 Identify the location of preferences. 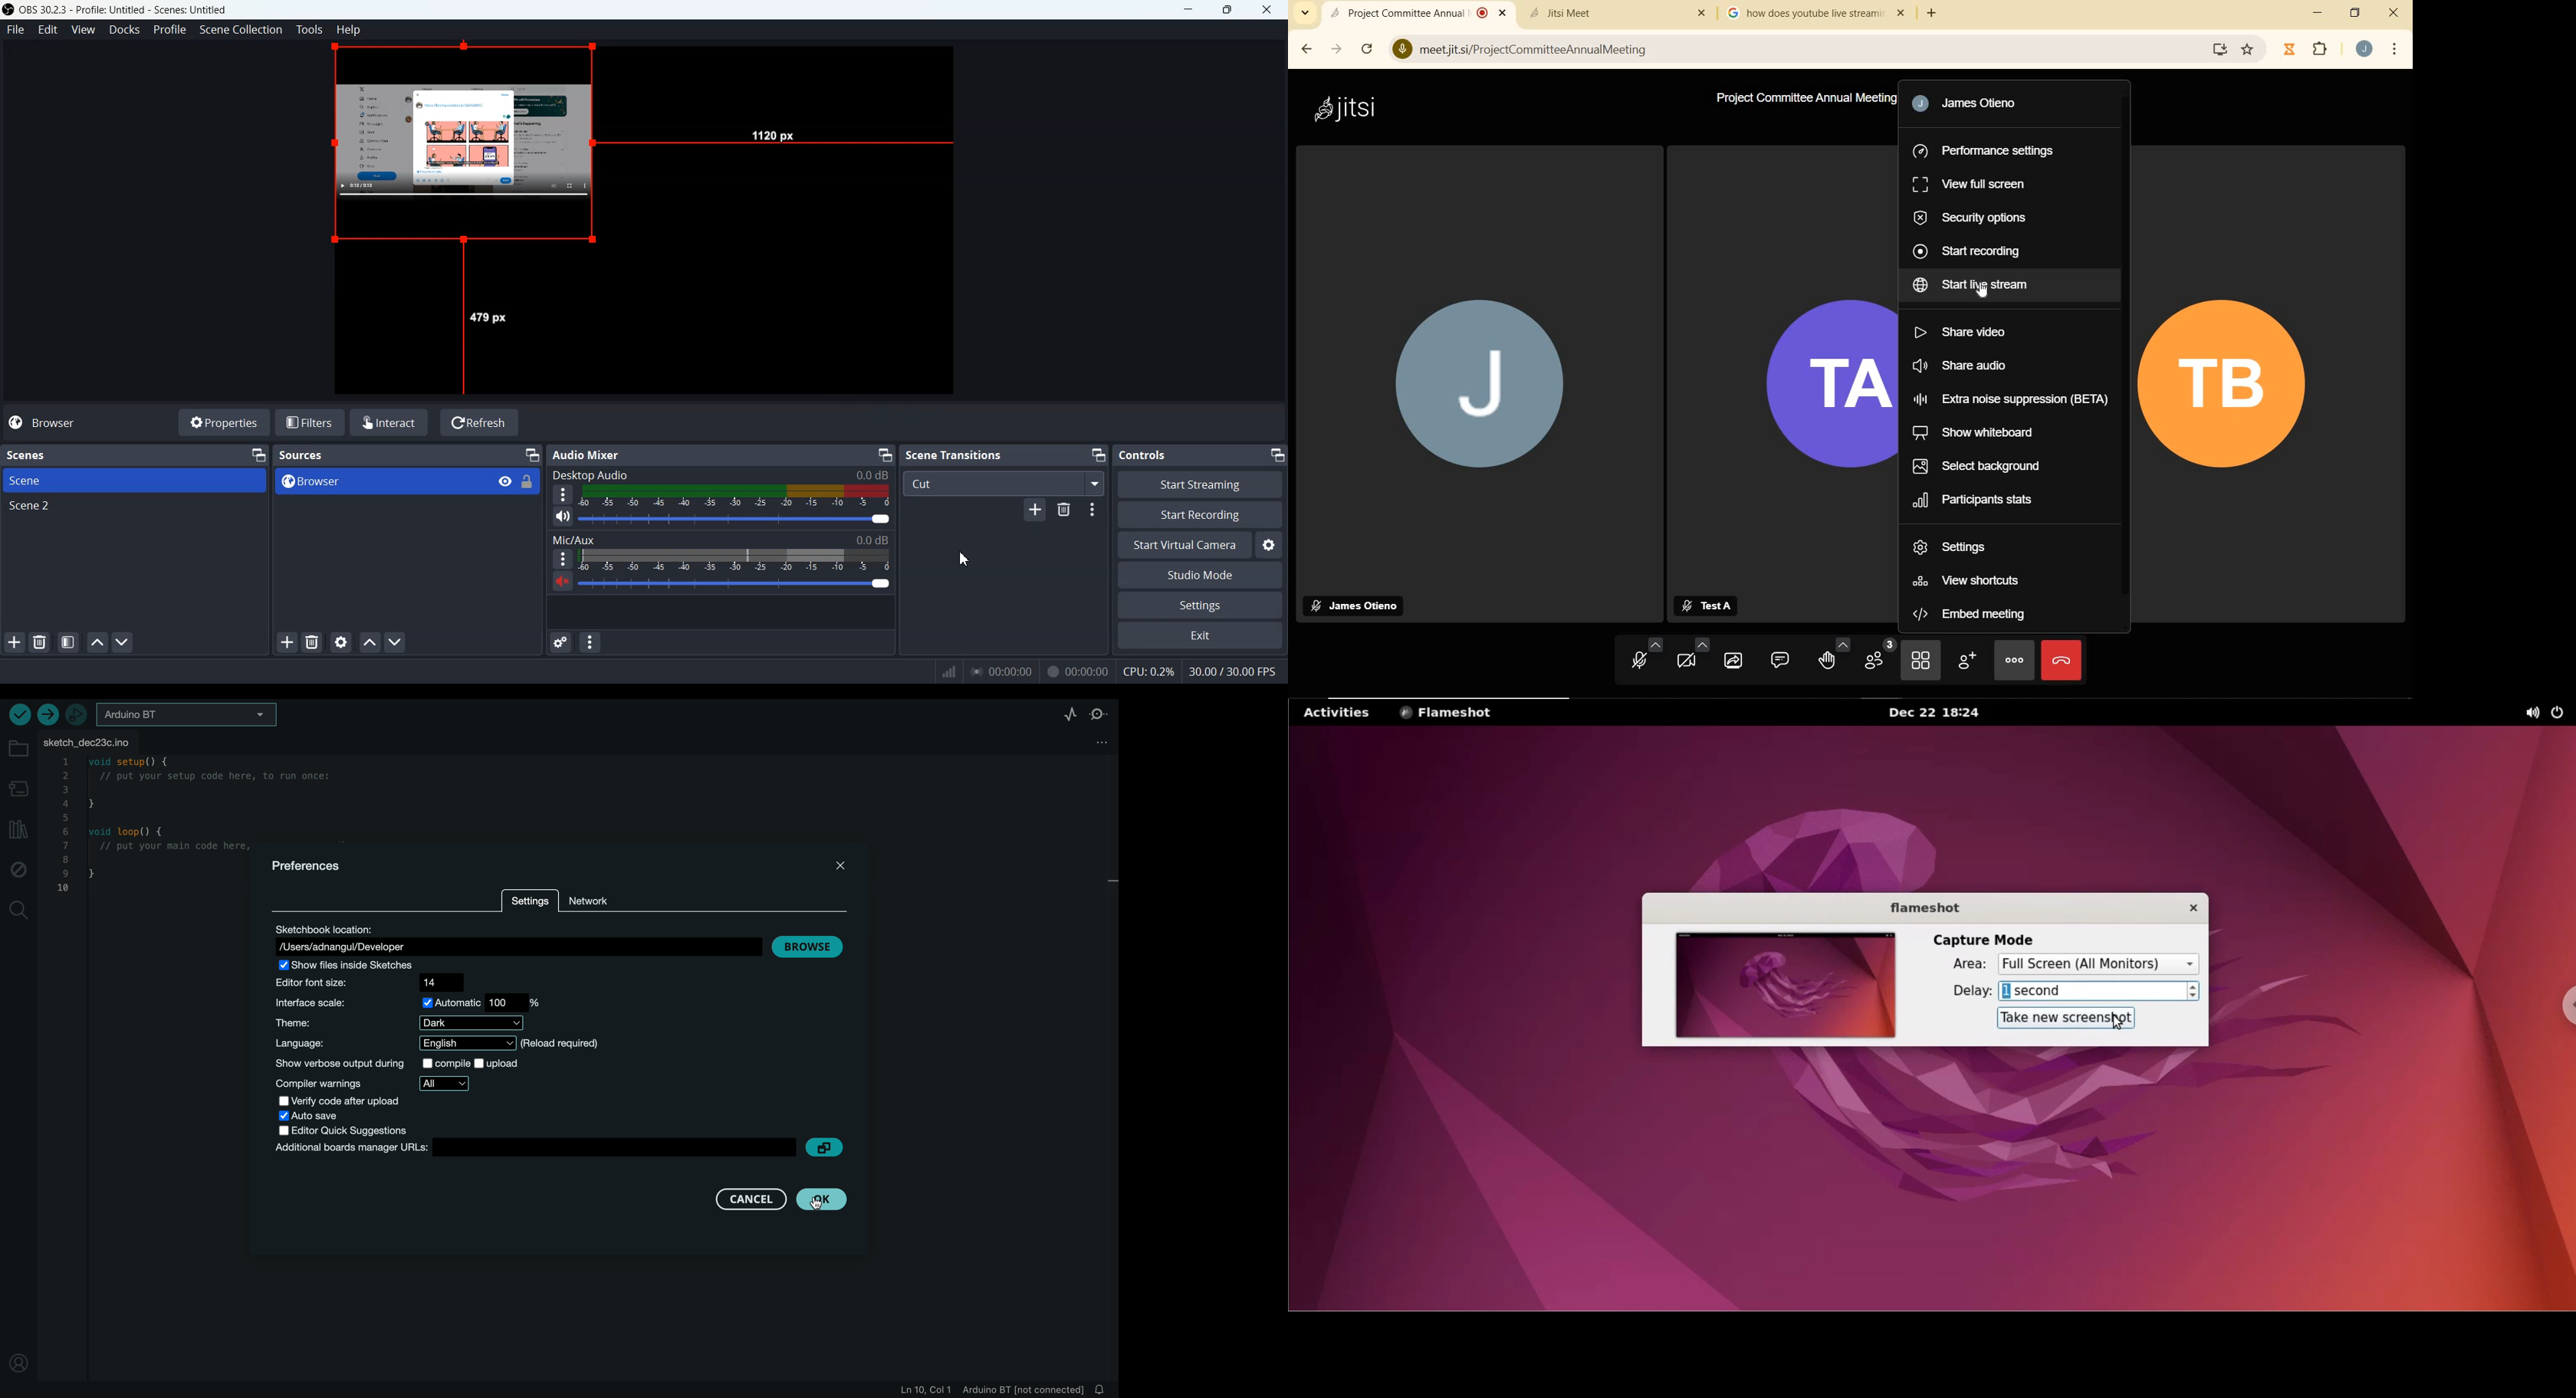
(309, 867).